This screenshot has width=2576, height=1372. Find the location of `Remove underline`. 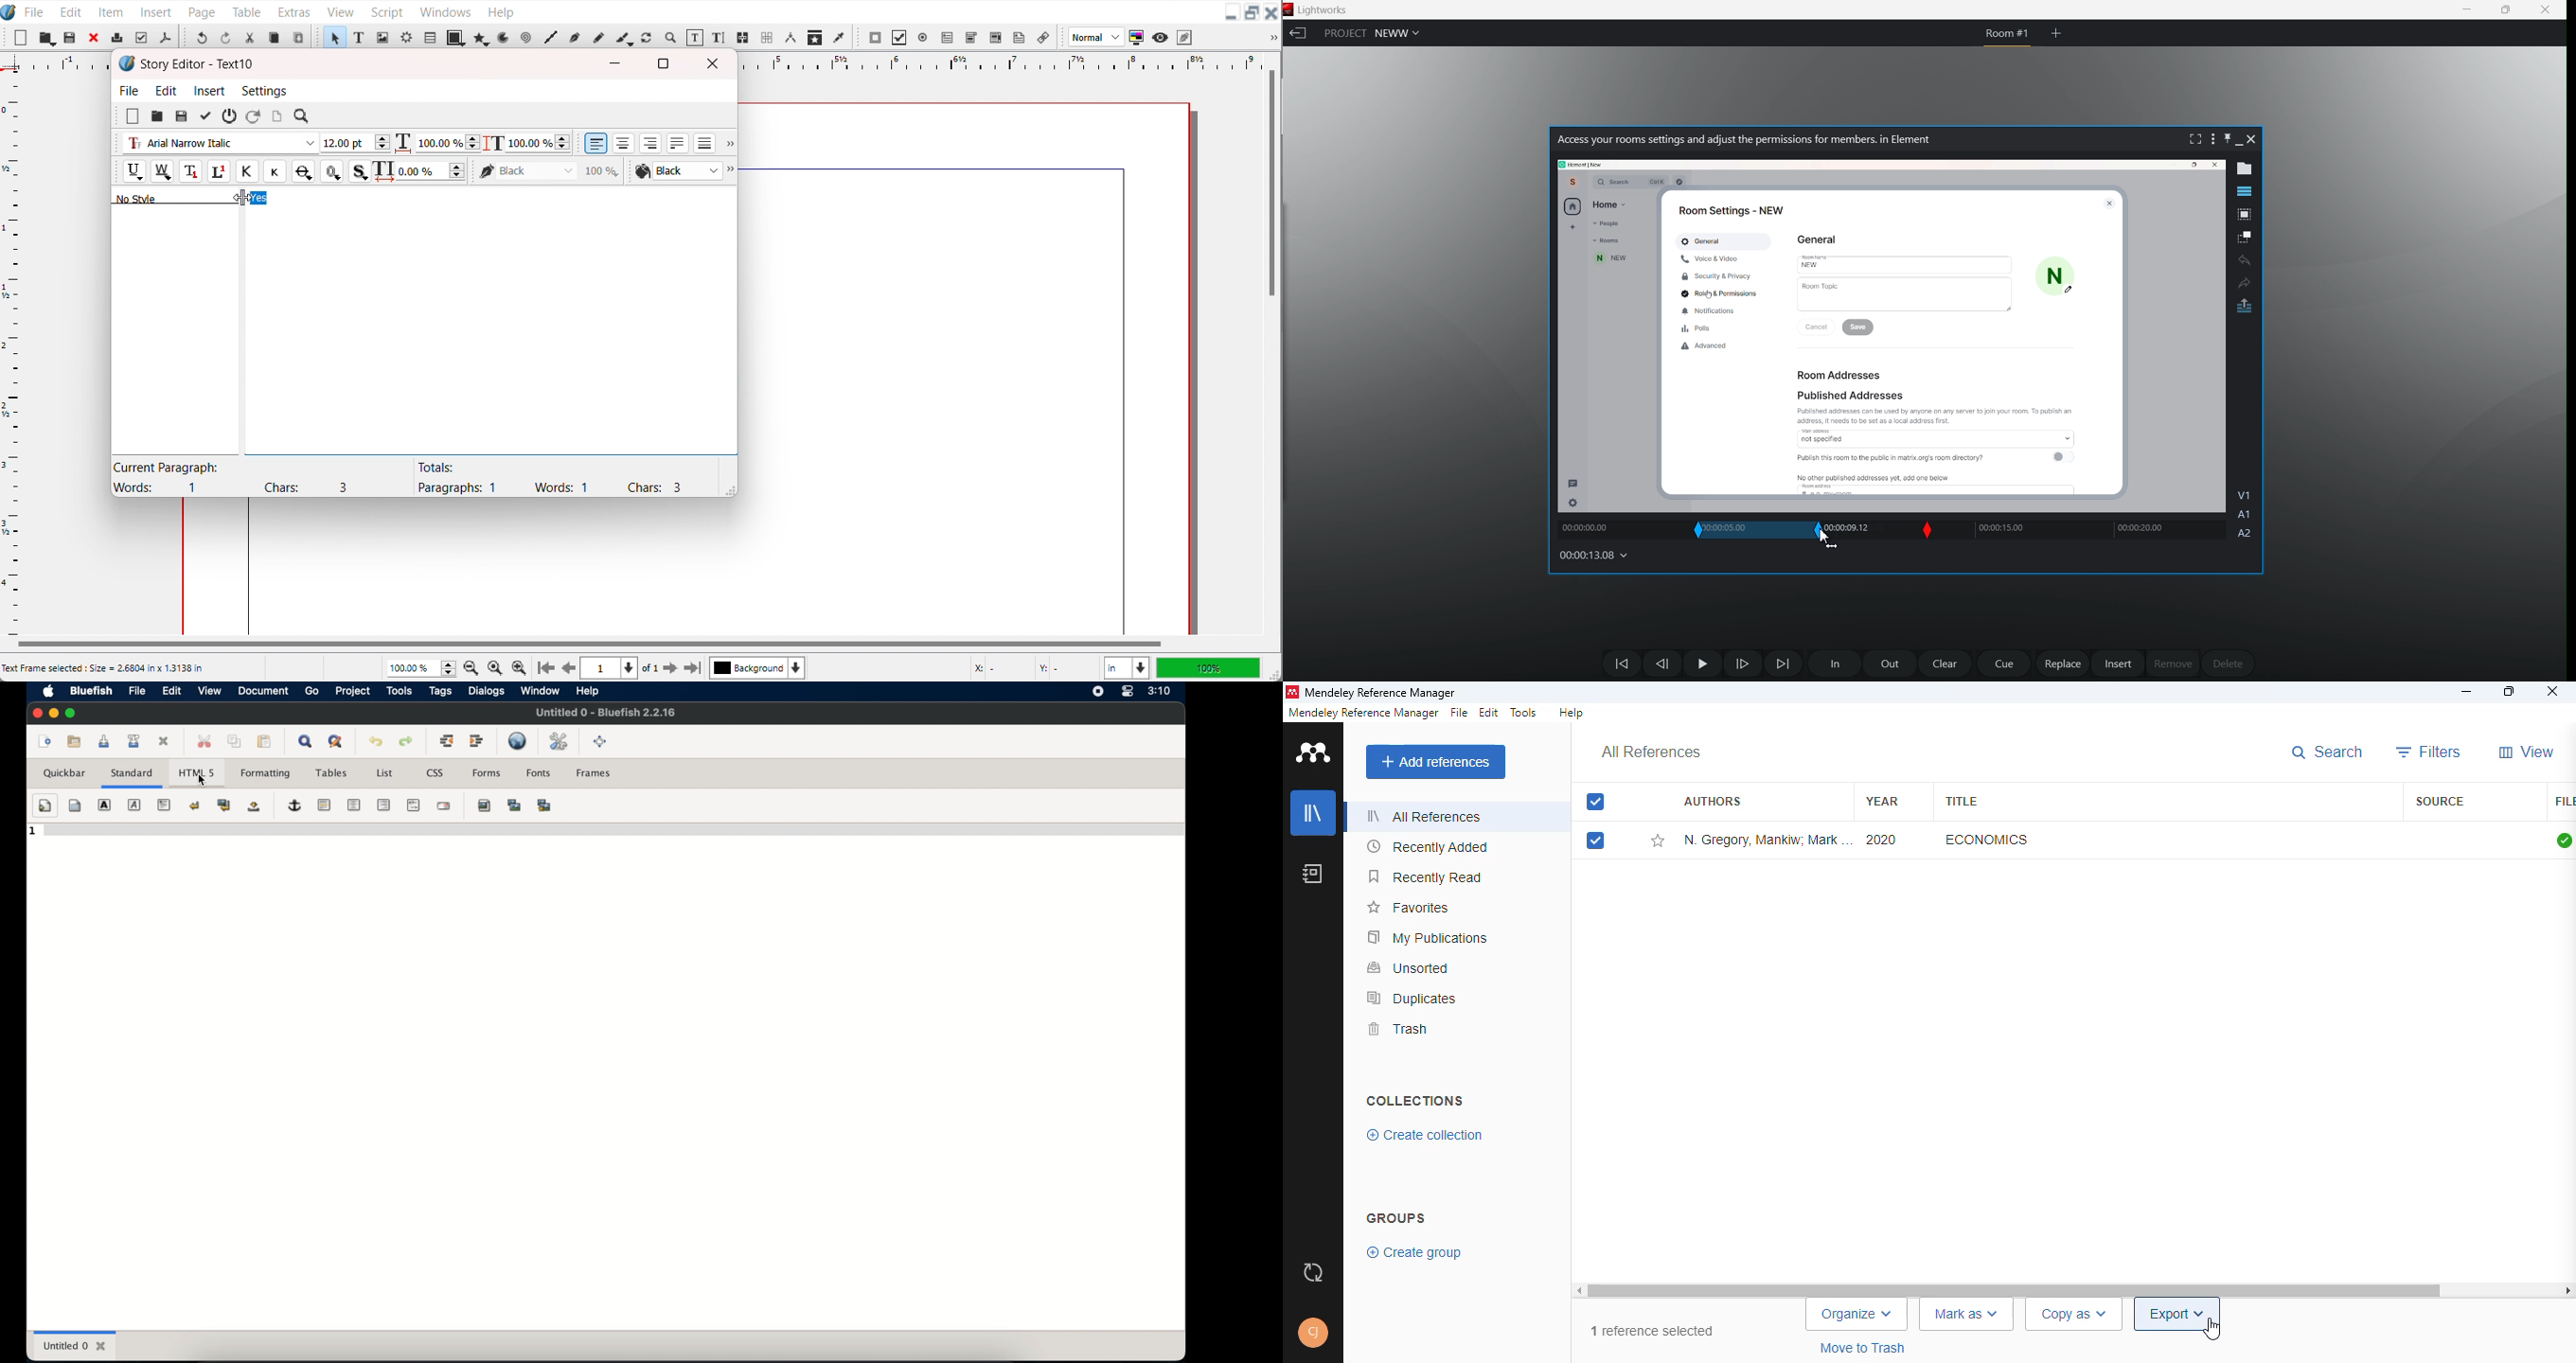

Remove underline is located at coordinates (161, 171).